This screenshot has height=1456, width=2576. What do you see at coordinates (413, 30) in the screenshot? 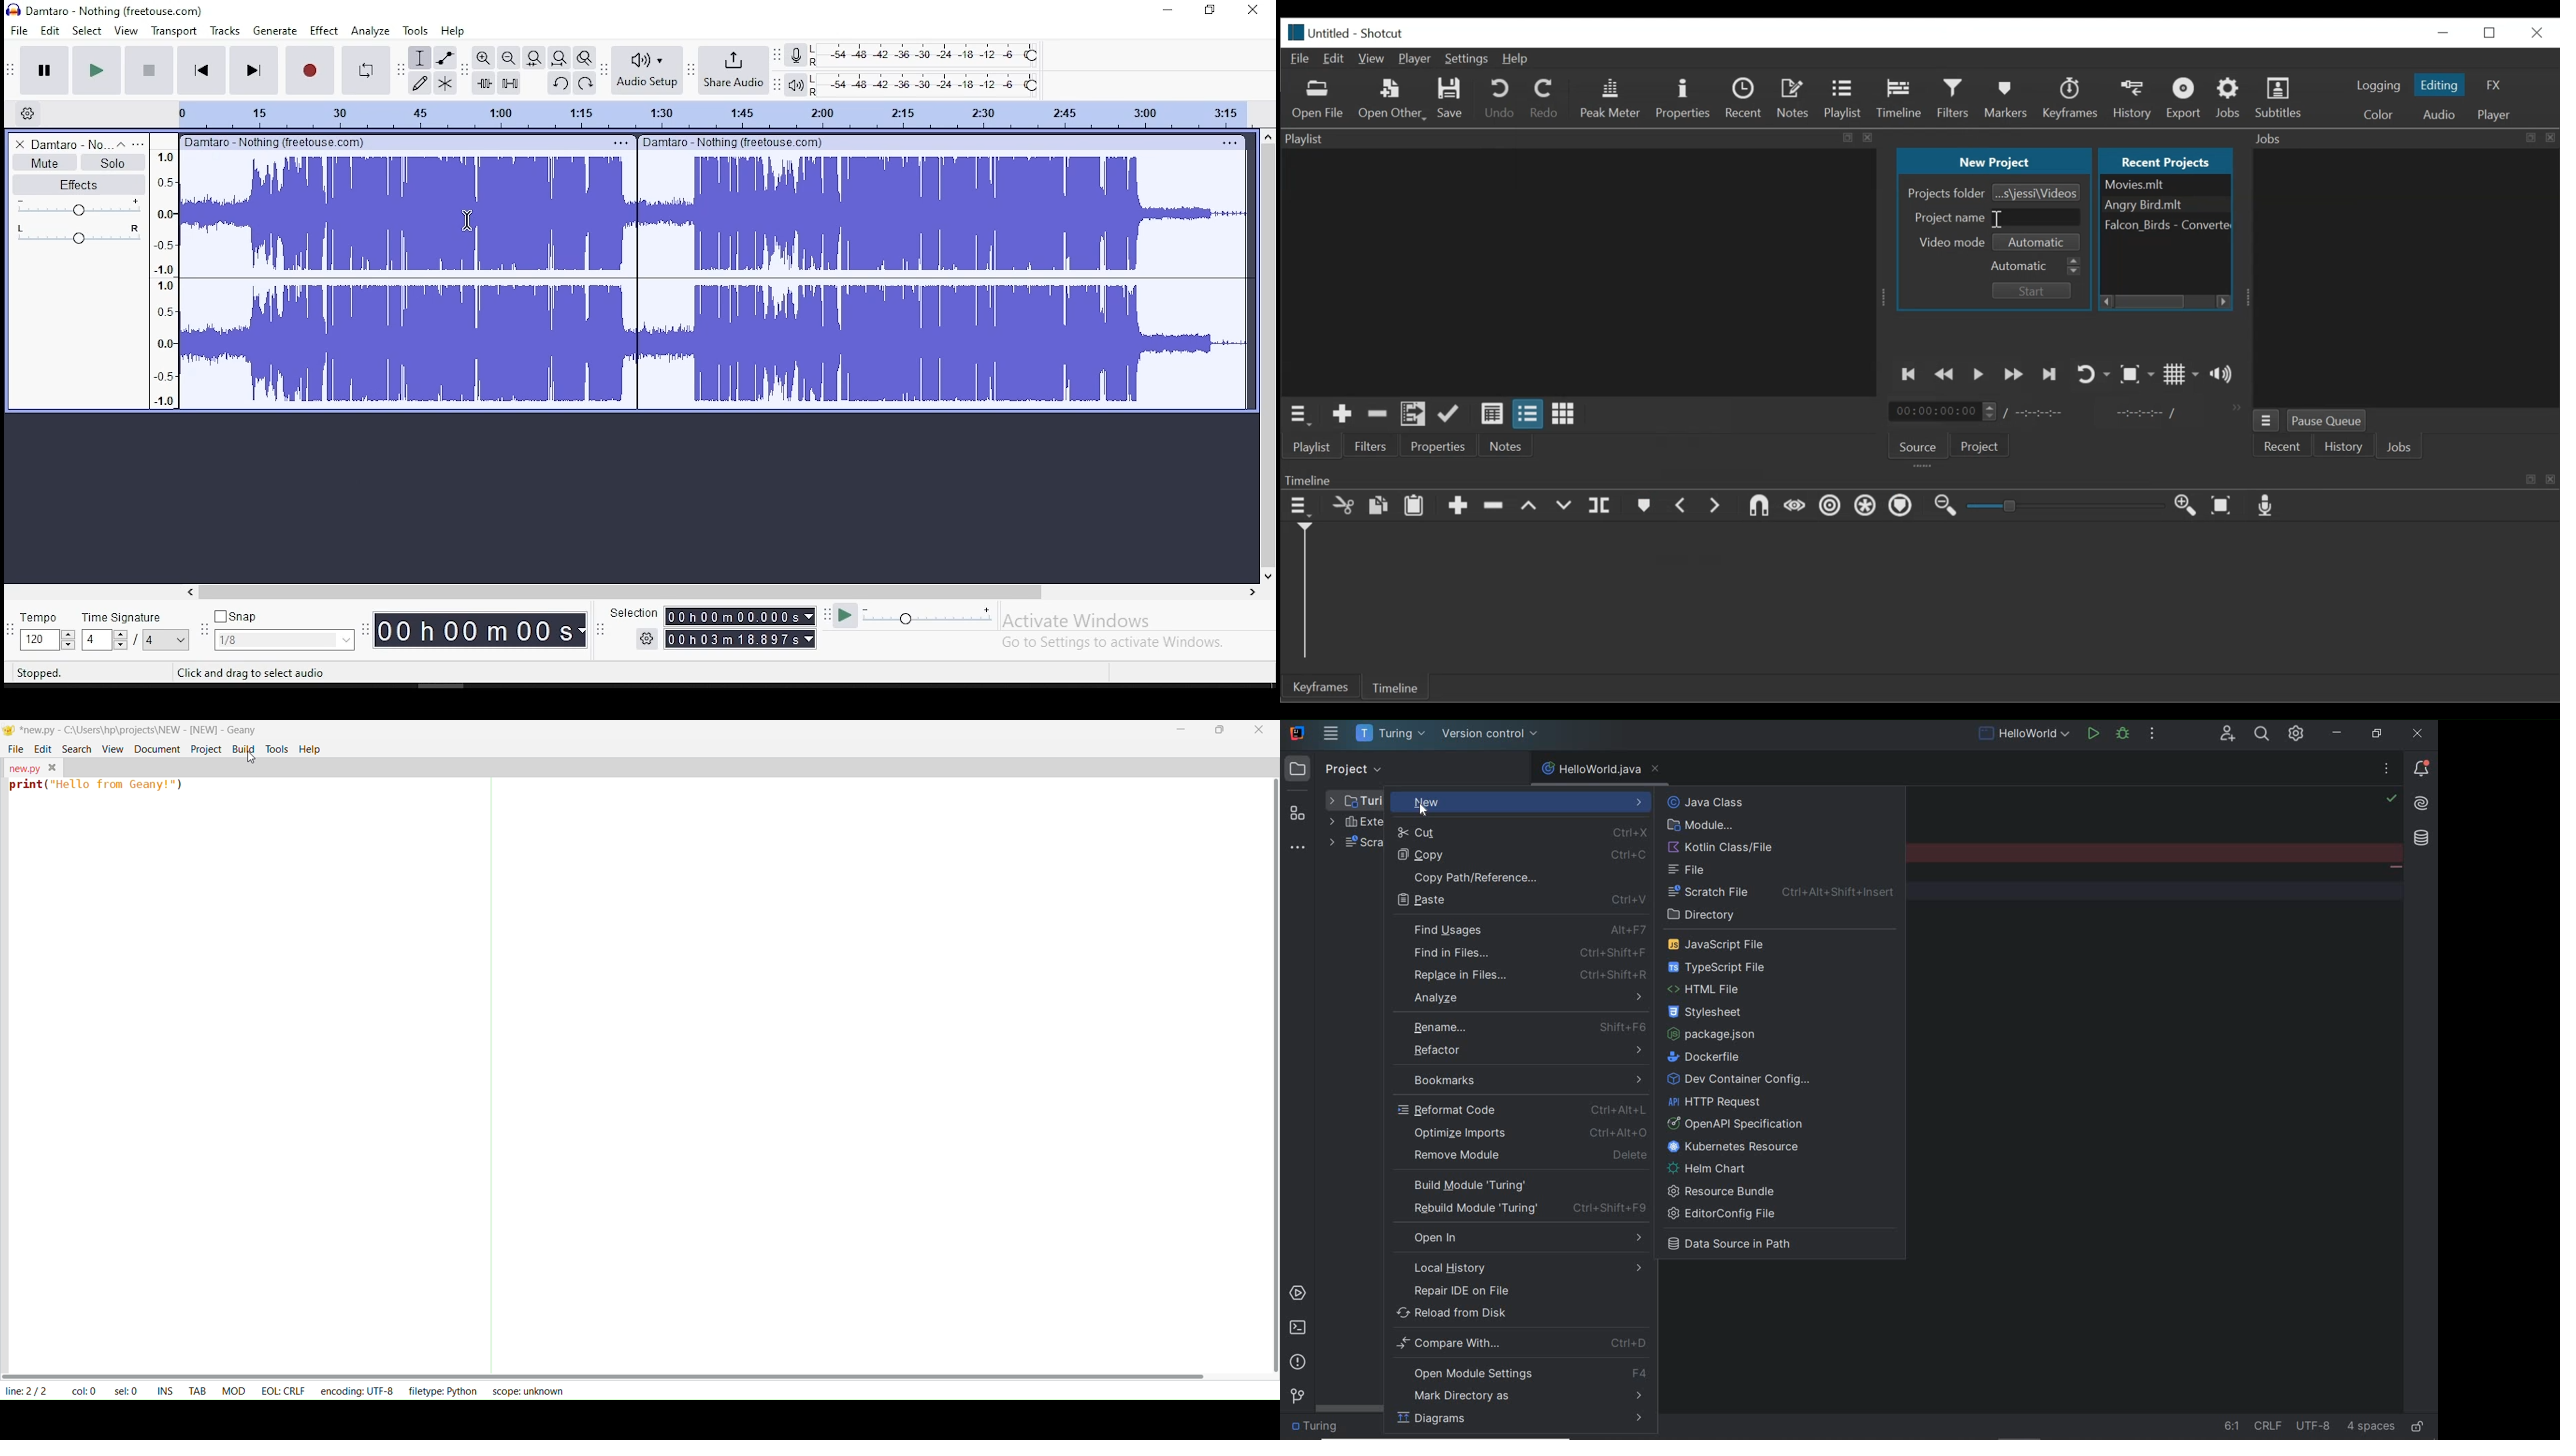
I see `tools` at bounding box center [413, 30].